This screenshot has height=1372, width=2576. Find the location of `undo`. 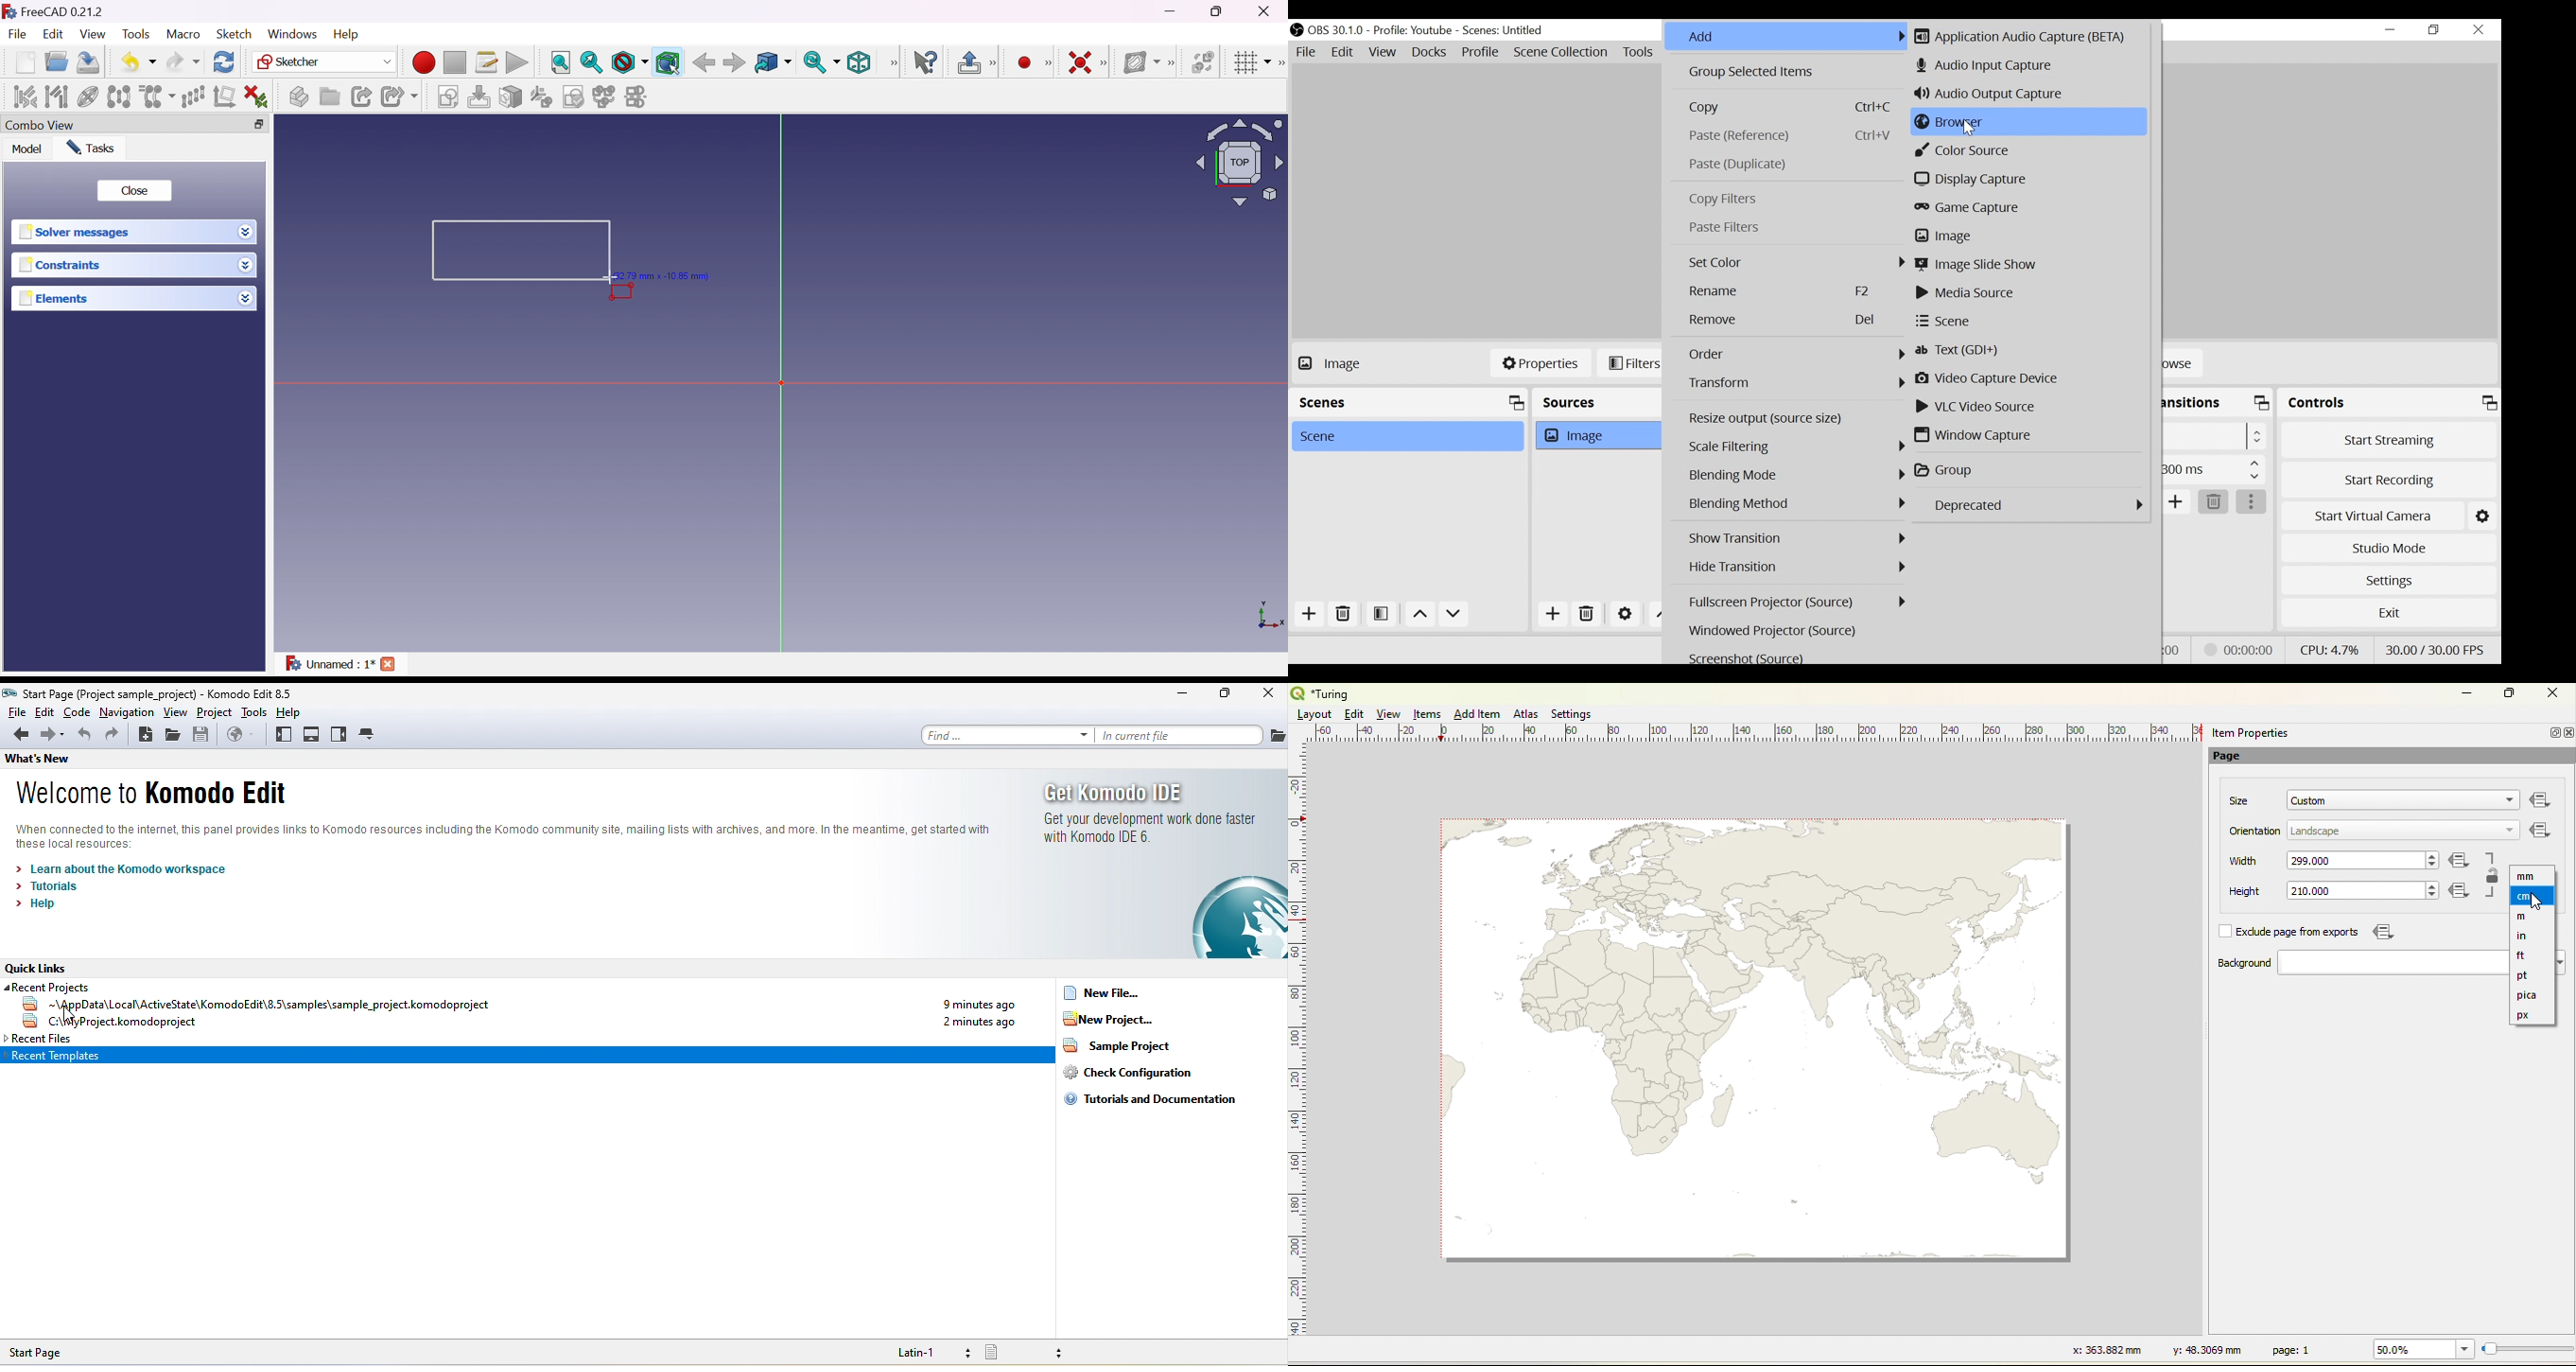

undo is located at coordinates (83, 735).